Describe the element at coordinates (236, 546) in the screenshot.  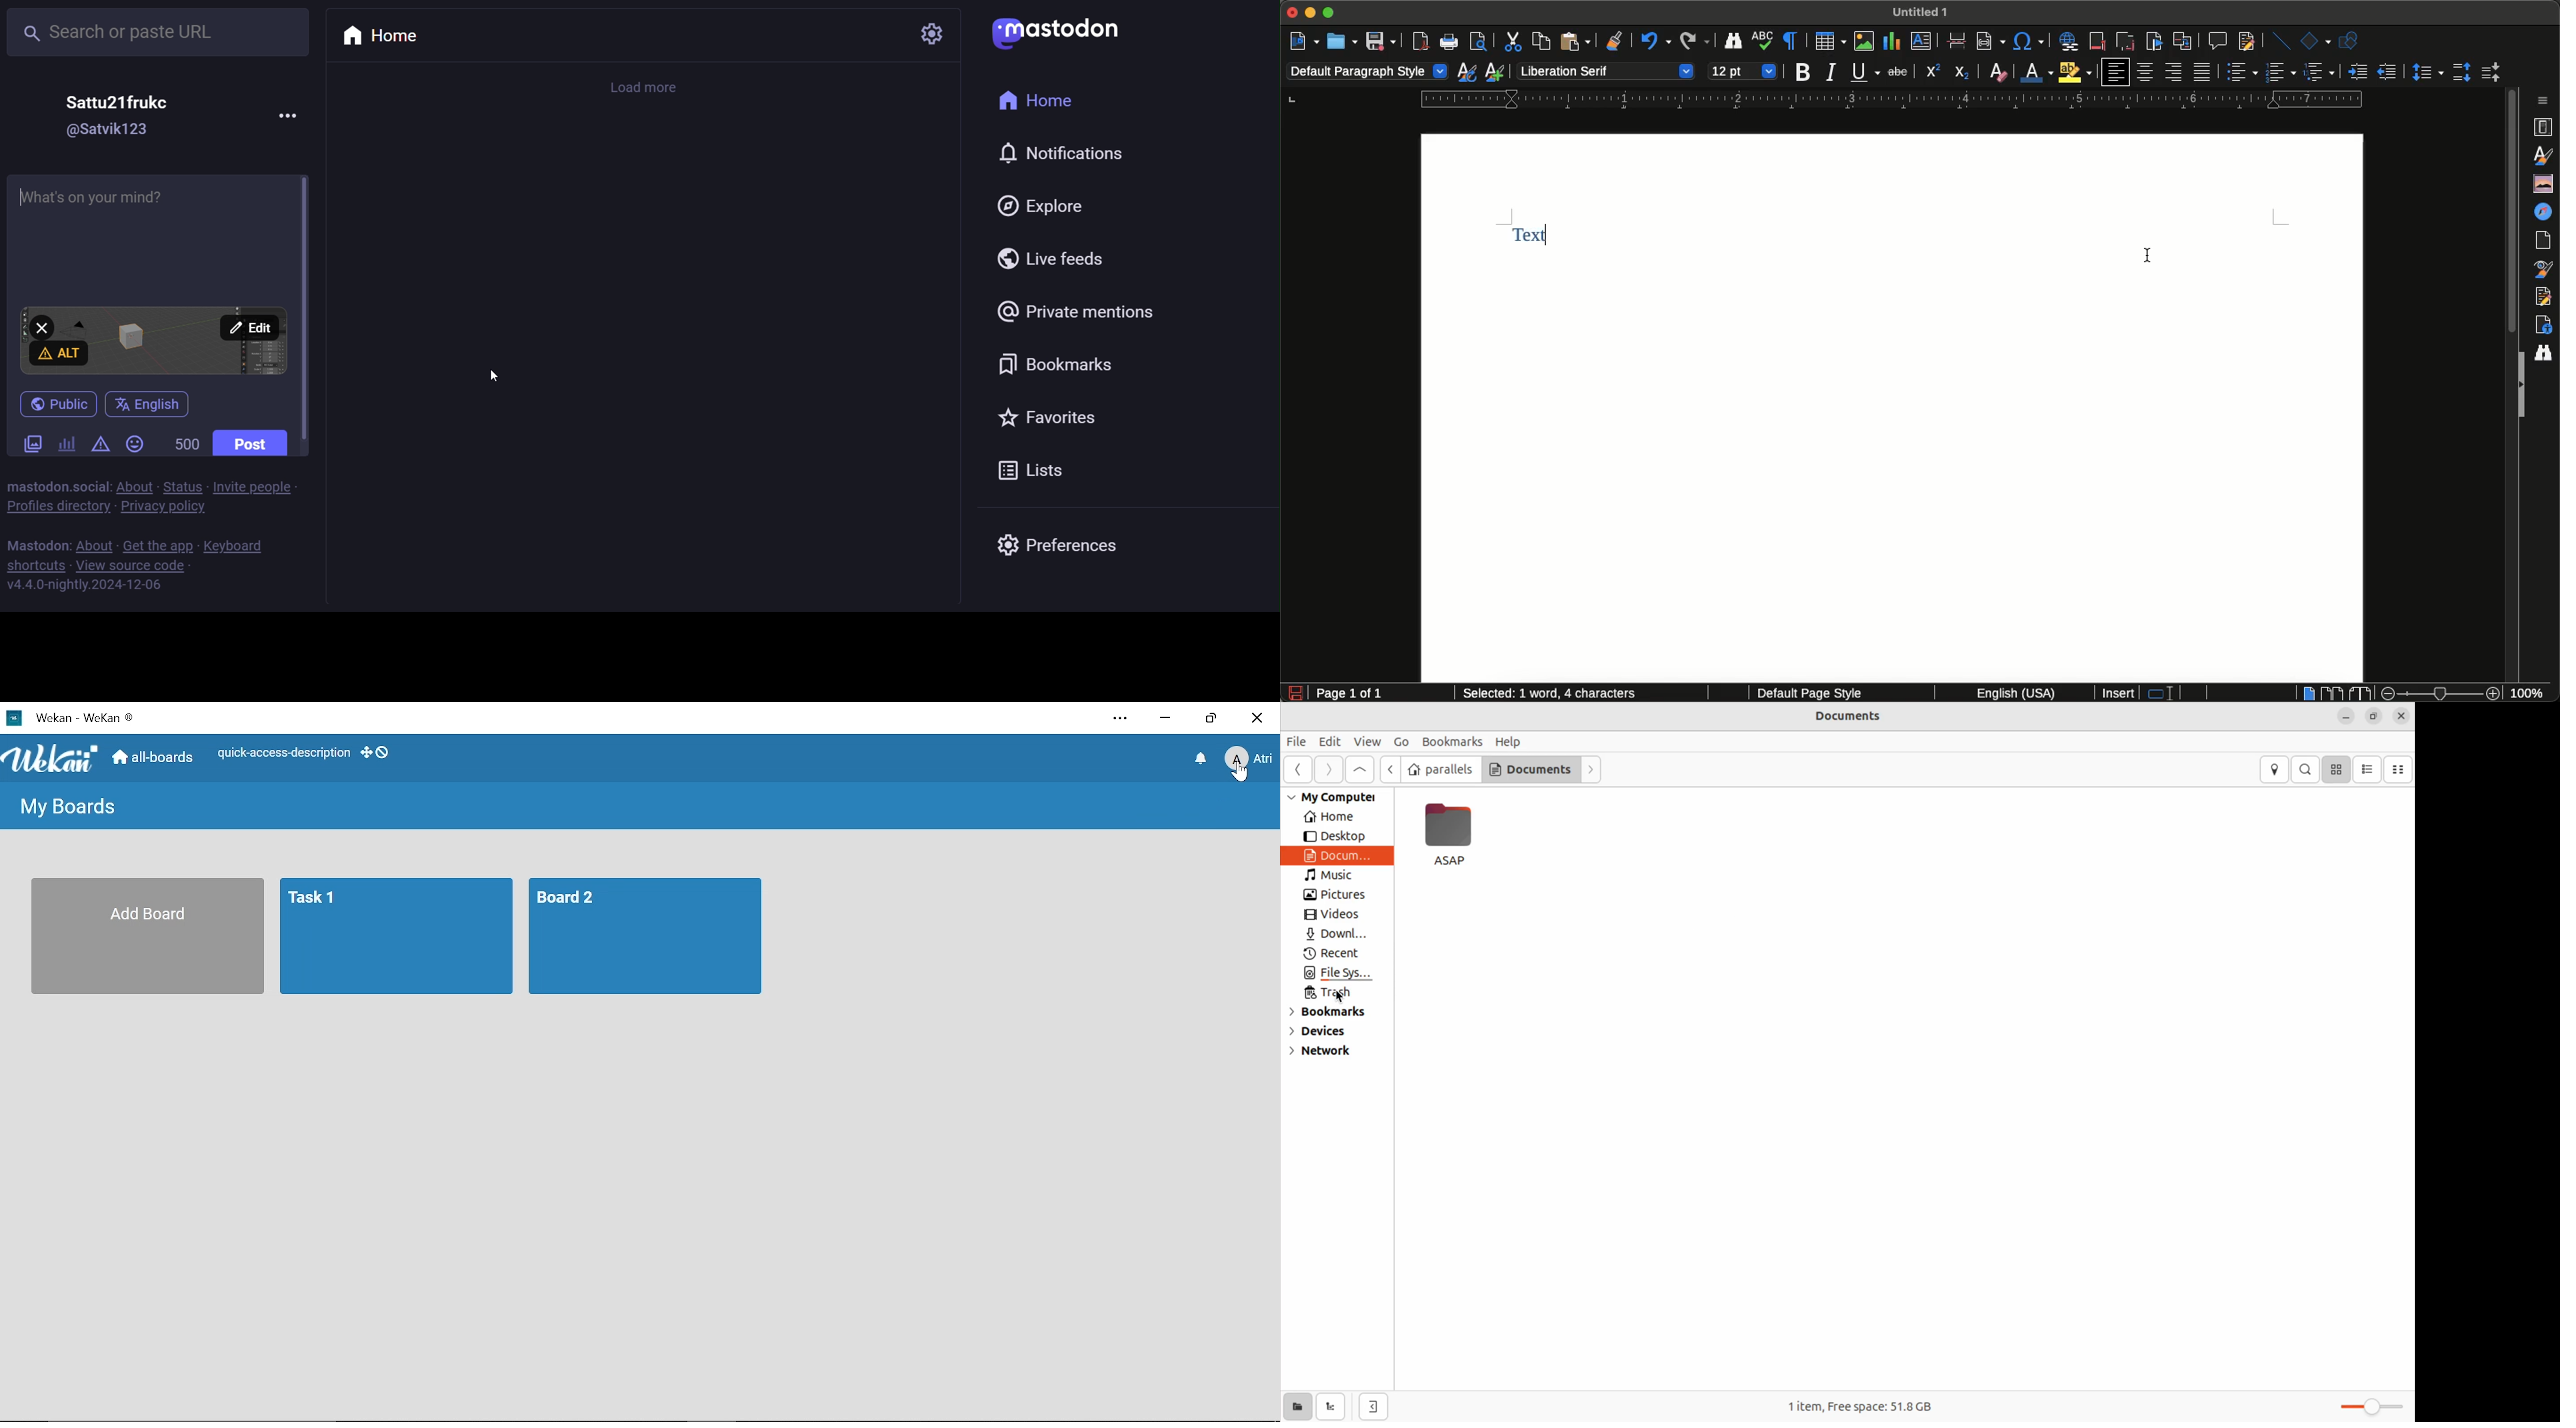
I see `keyboard` at that location.